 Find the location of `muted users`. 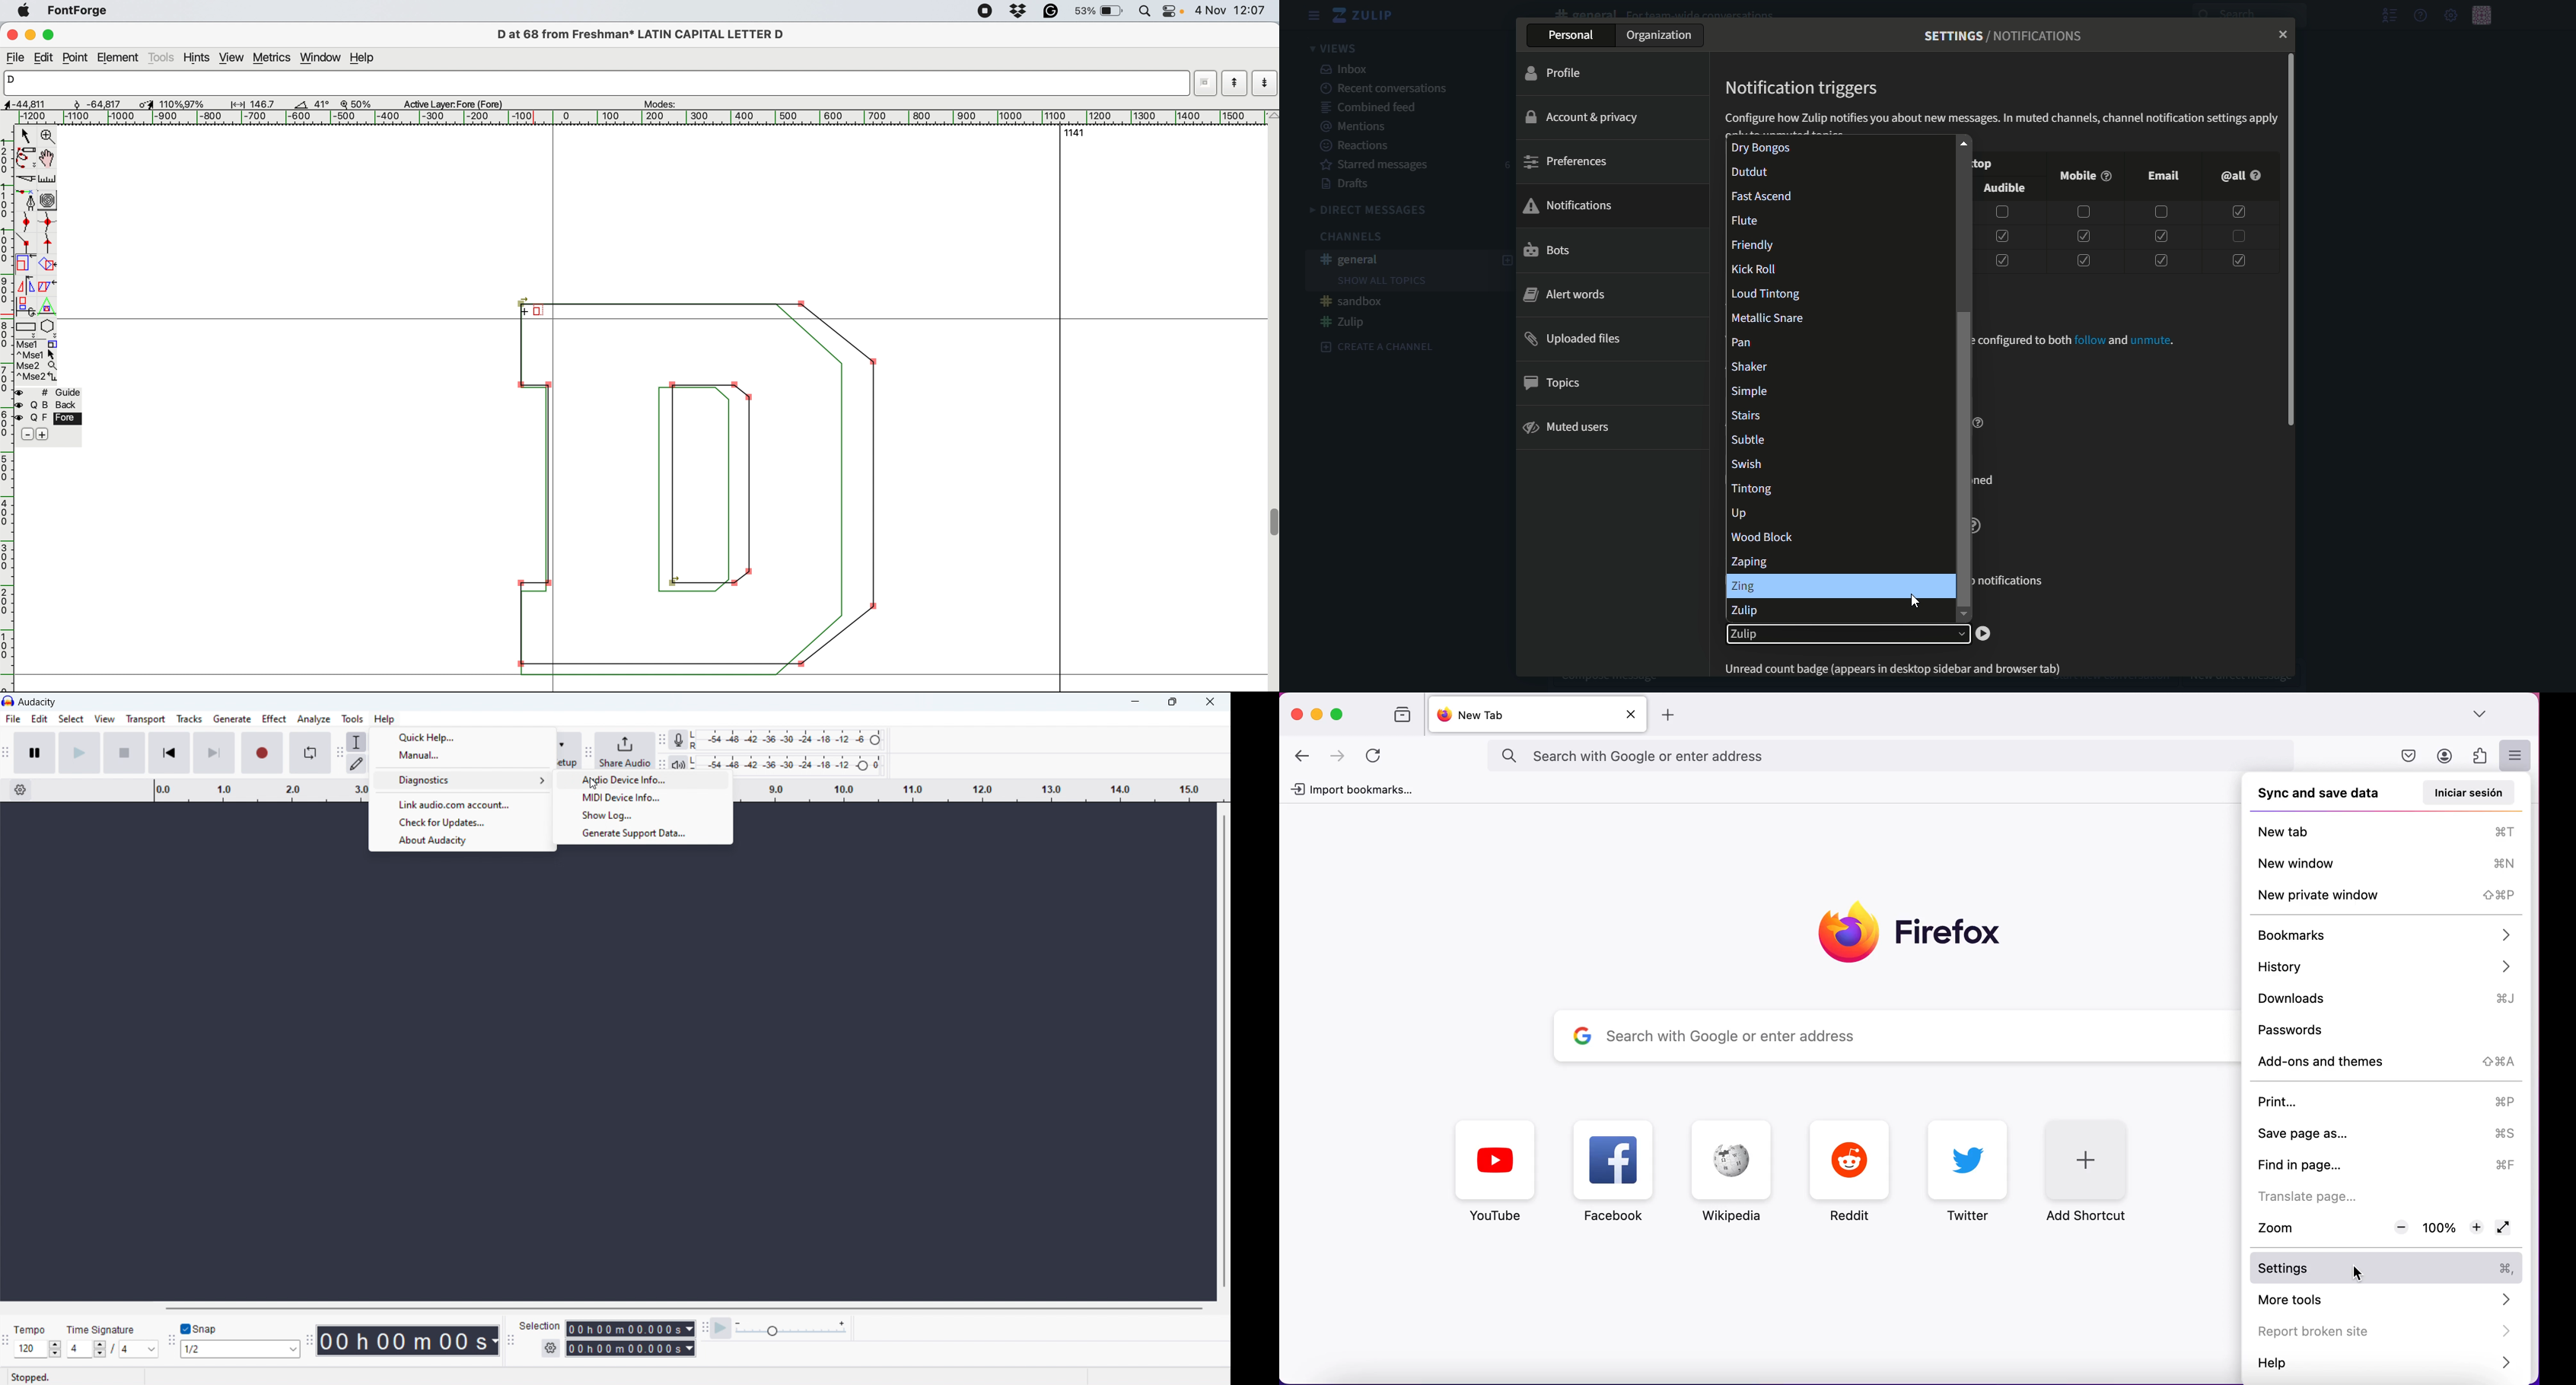

muted users is located at coordinates (1569, 428).